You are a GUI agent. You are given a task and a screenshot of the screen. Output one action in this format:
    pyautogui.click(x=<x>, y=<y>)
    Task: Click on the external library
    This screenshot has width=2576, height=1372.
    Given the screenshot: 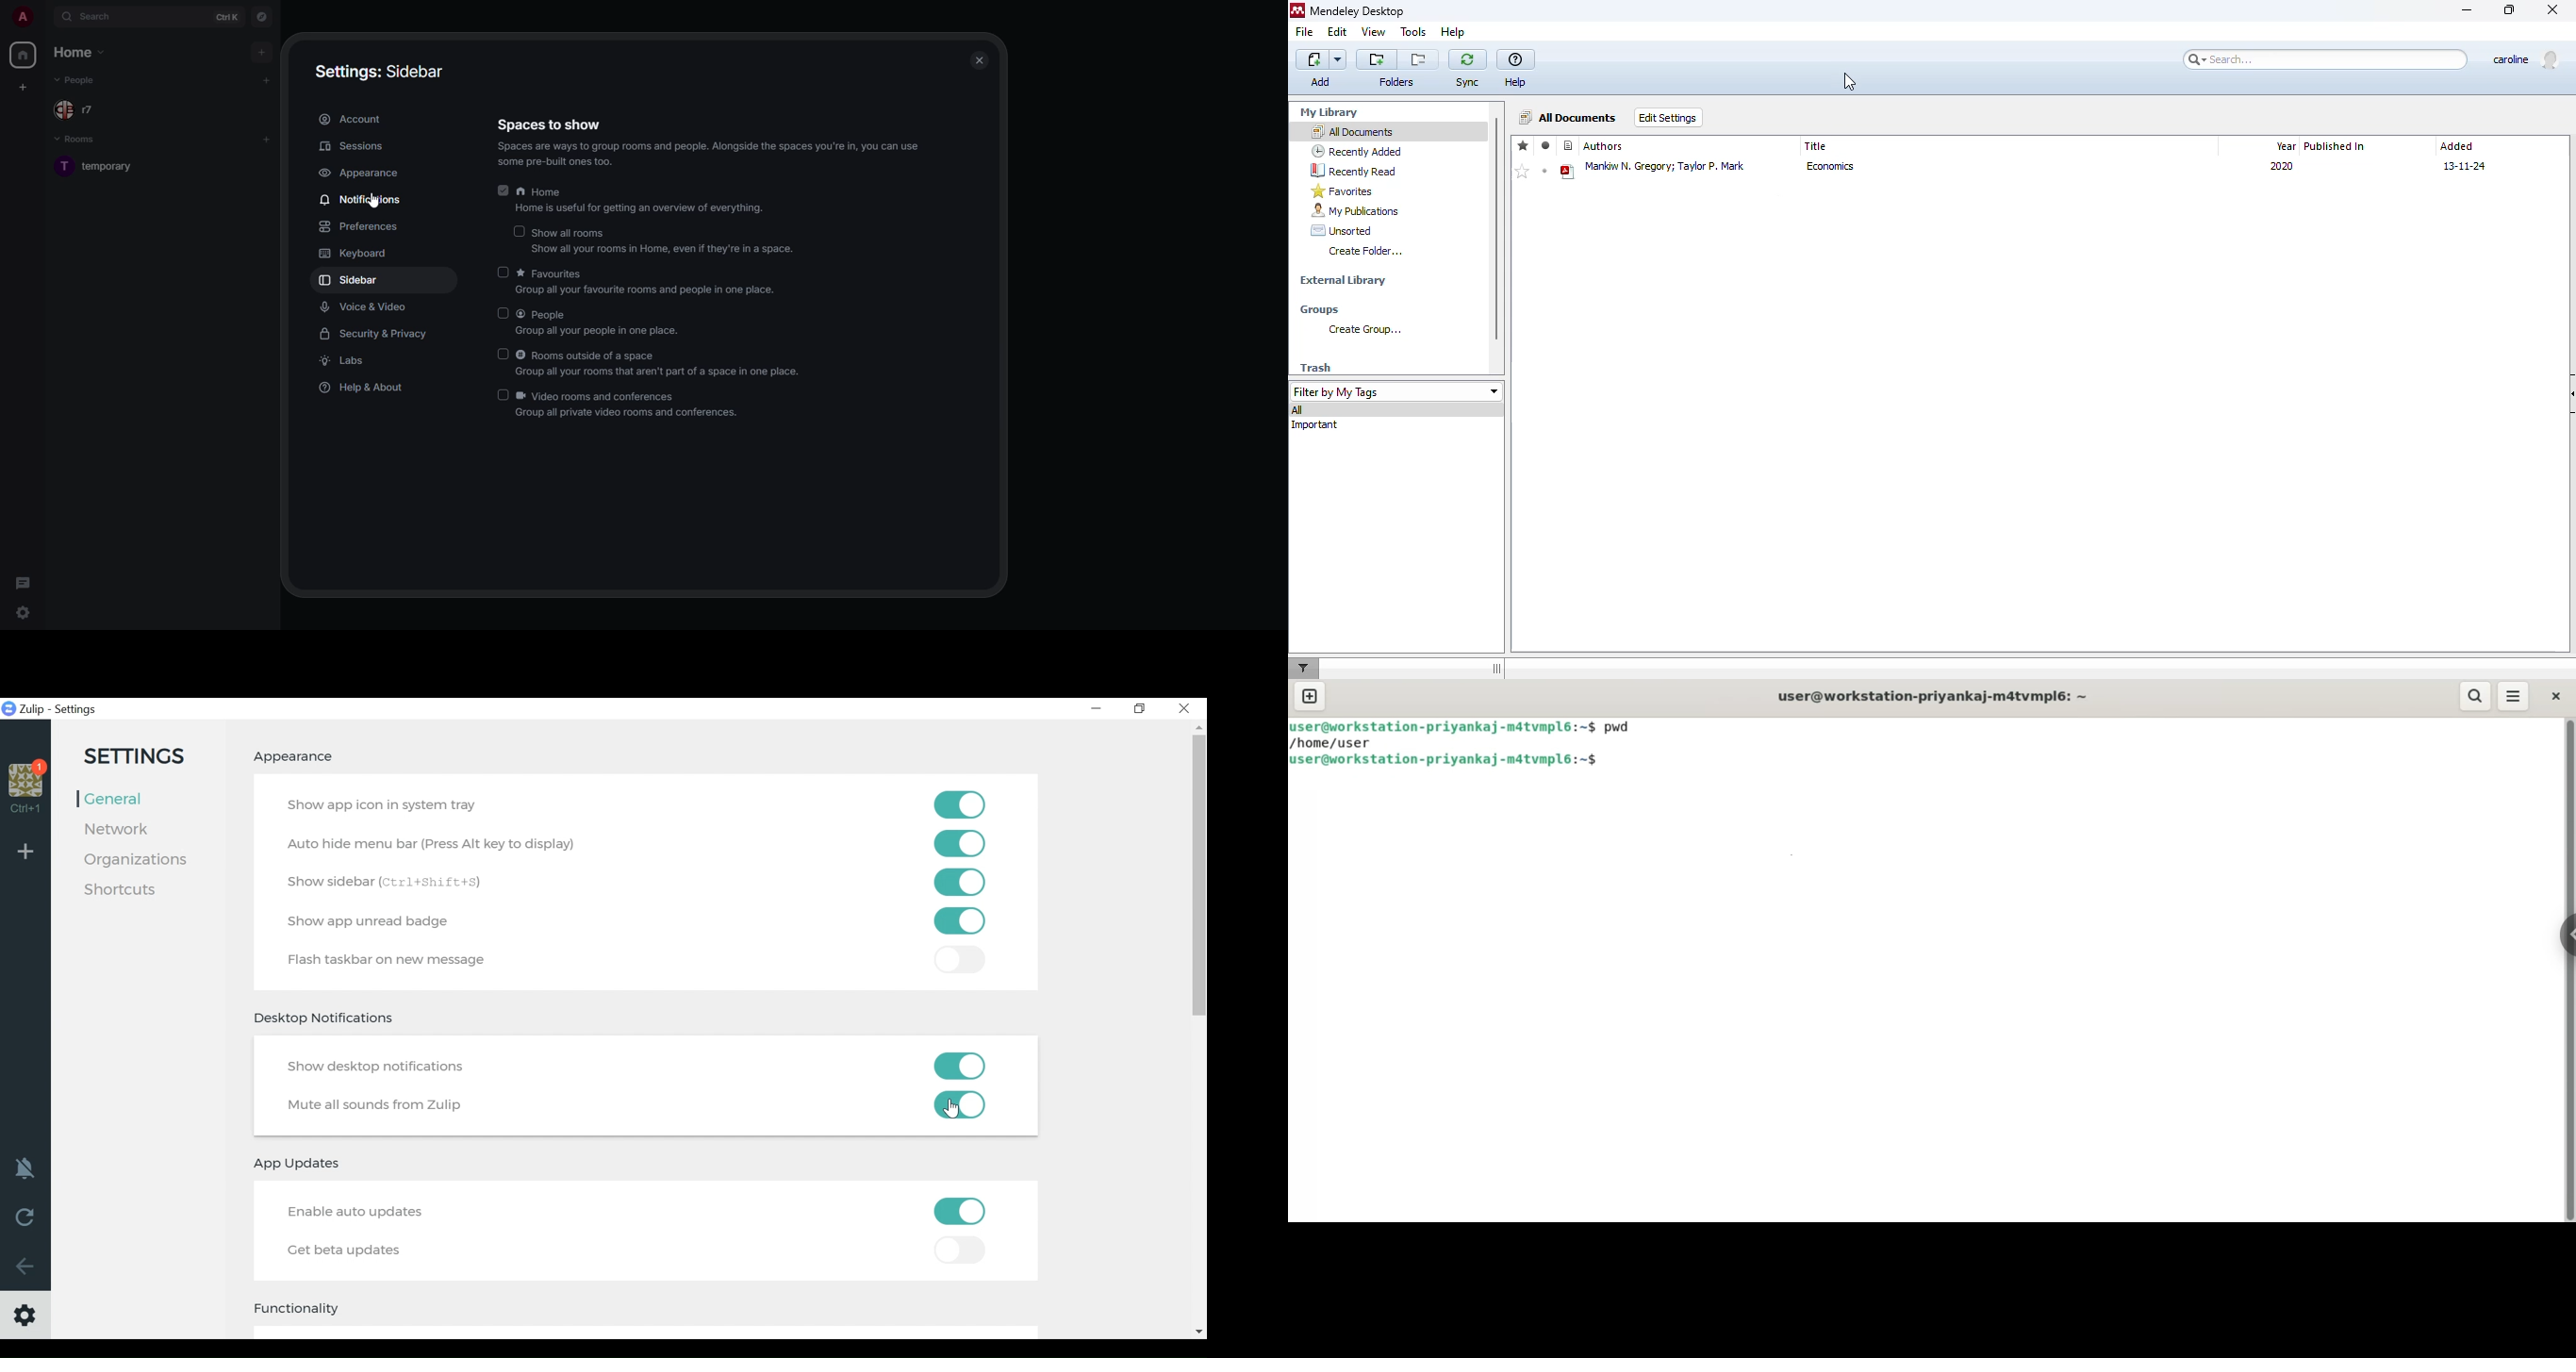 What is the action you would take?
    pyautogui.click(x=1343, y=280)
    